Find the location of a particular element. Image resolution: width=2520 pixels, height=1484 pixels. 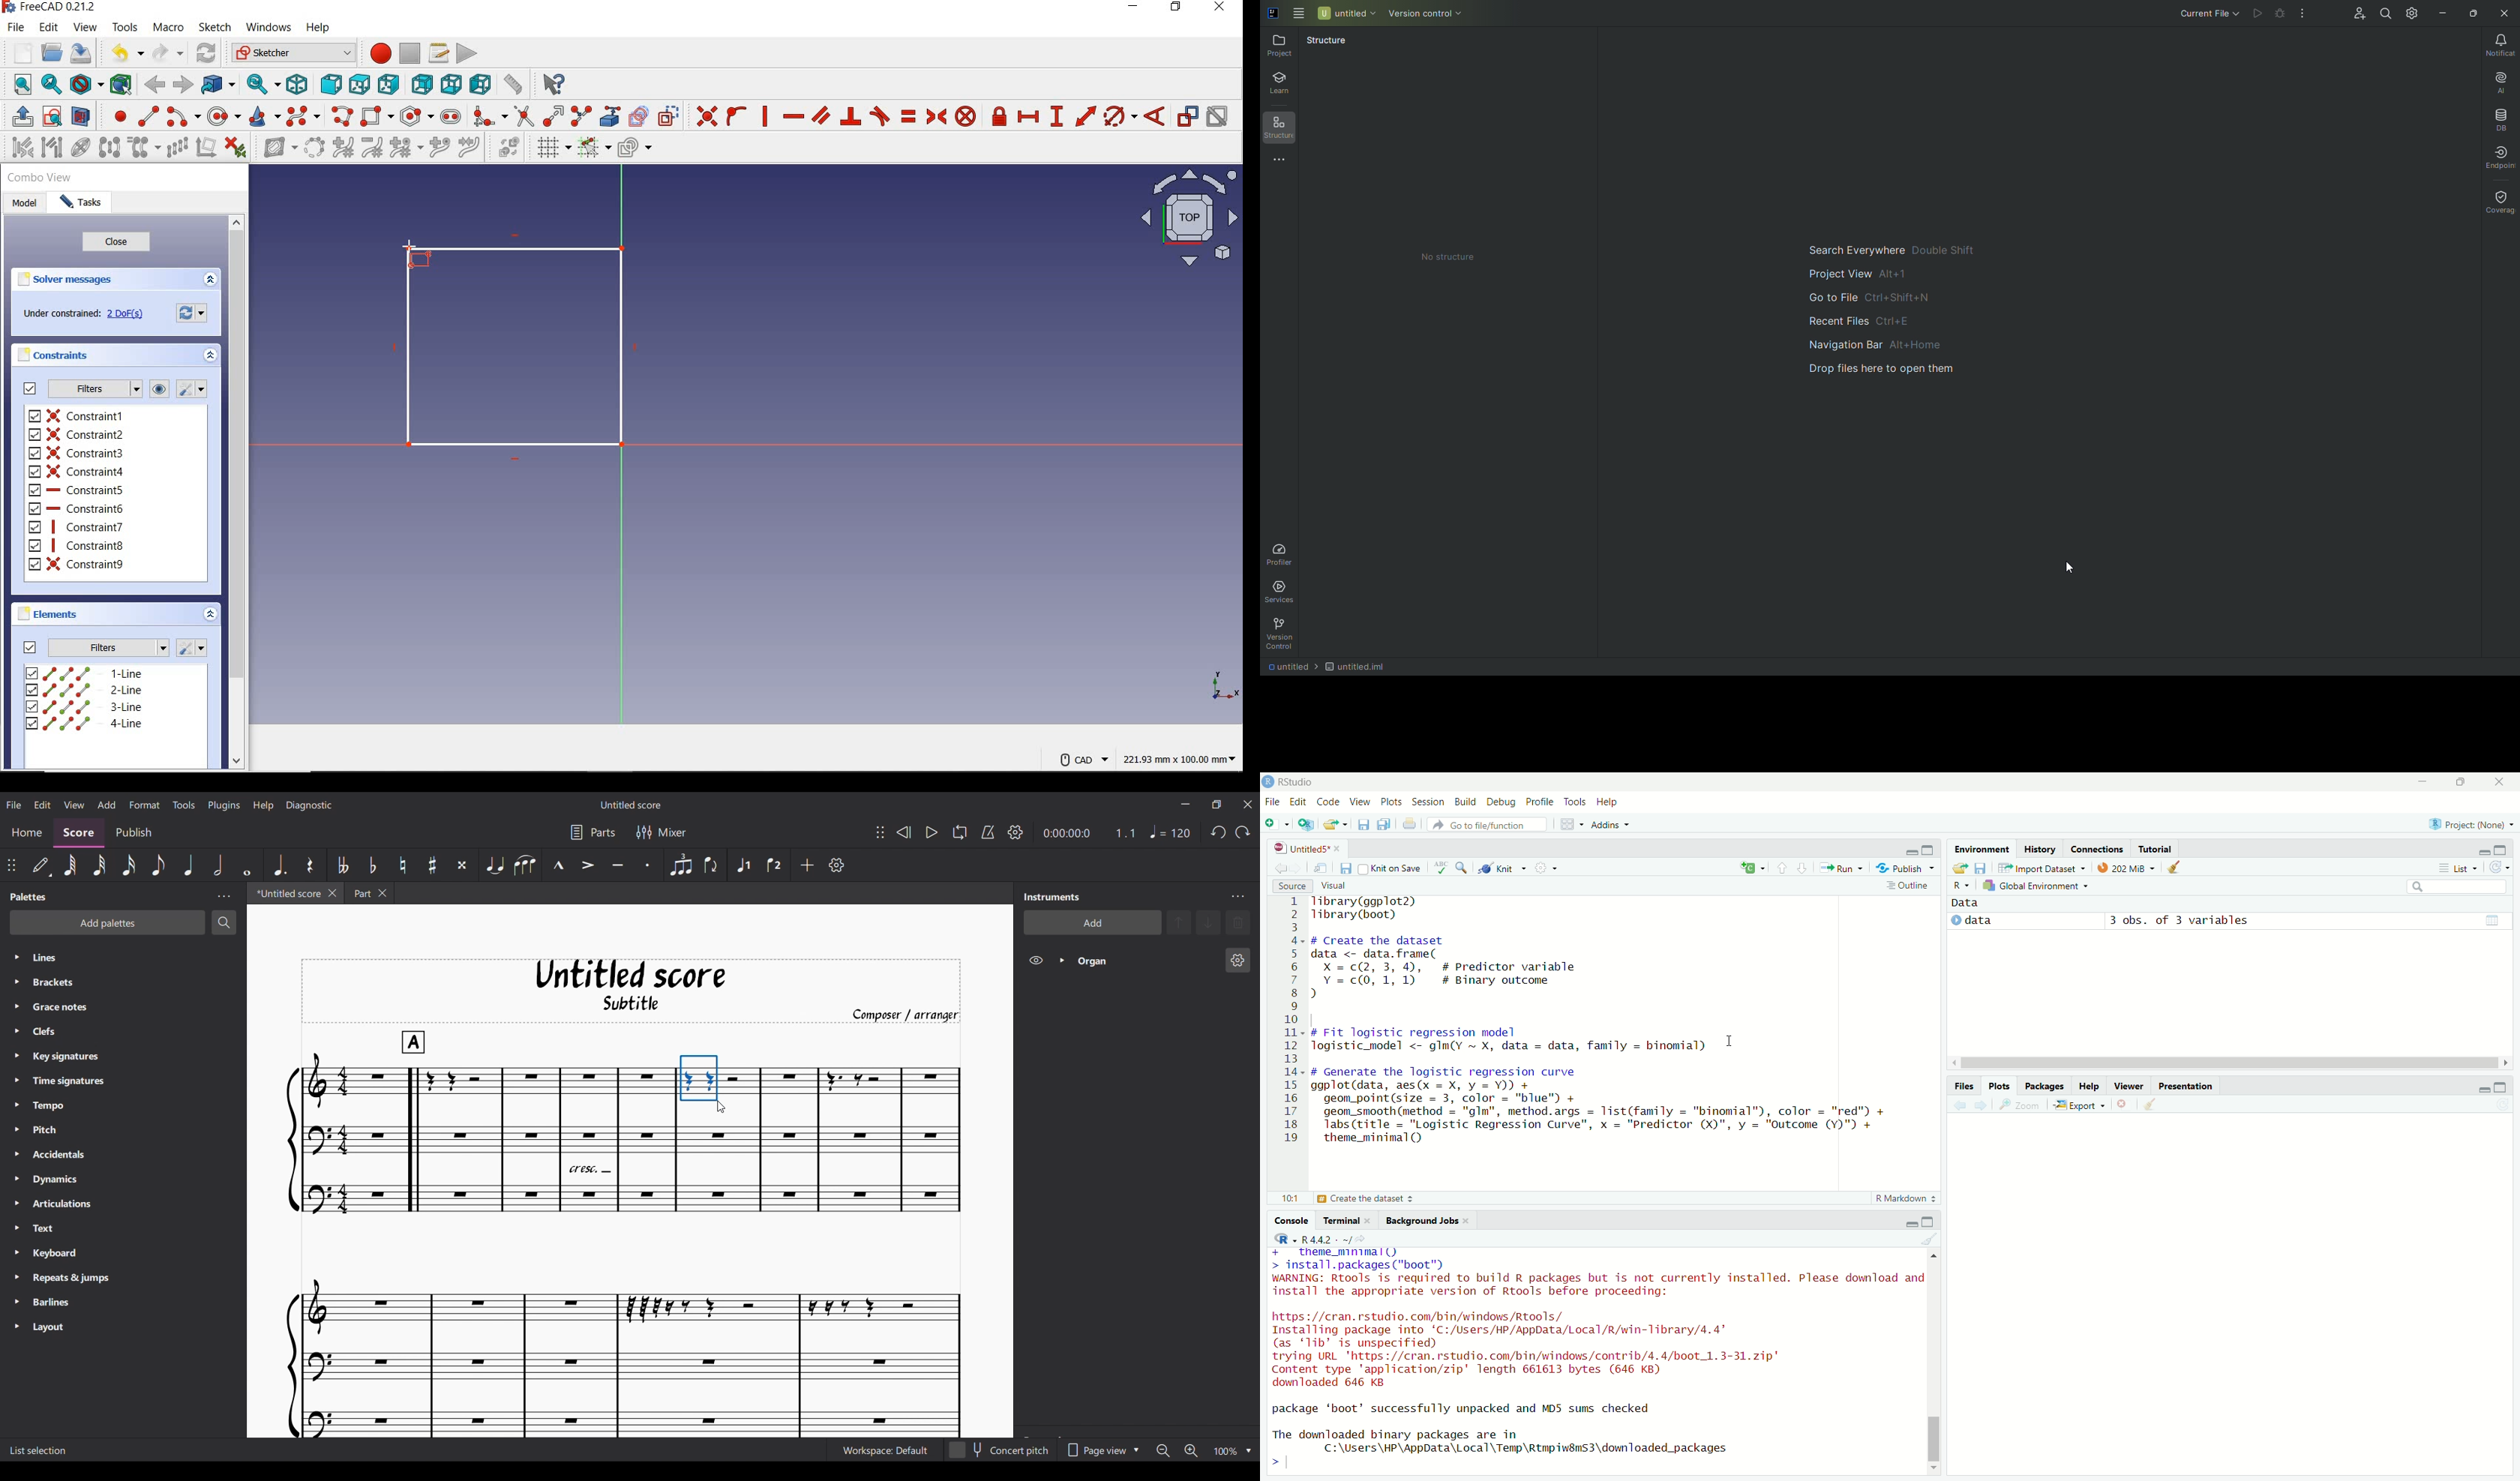

Rewind is located at coordinates (904, 832).